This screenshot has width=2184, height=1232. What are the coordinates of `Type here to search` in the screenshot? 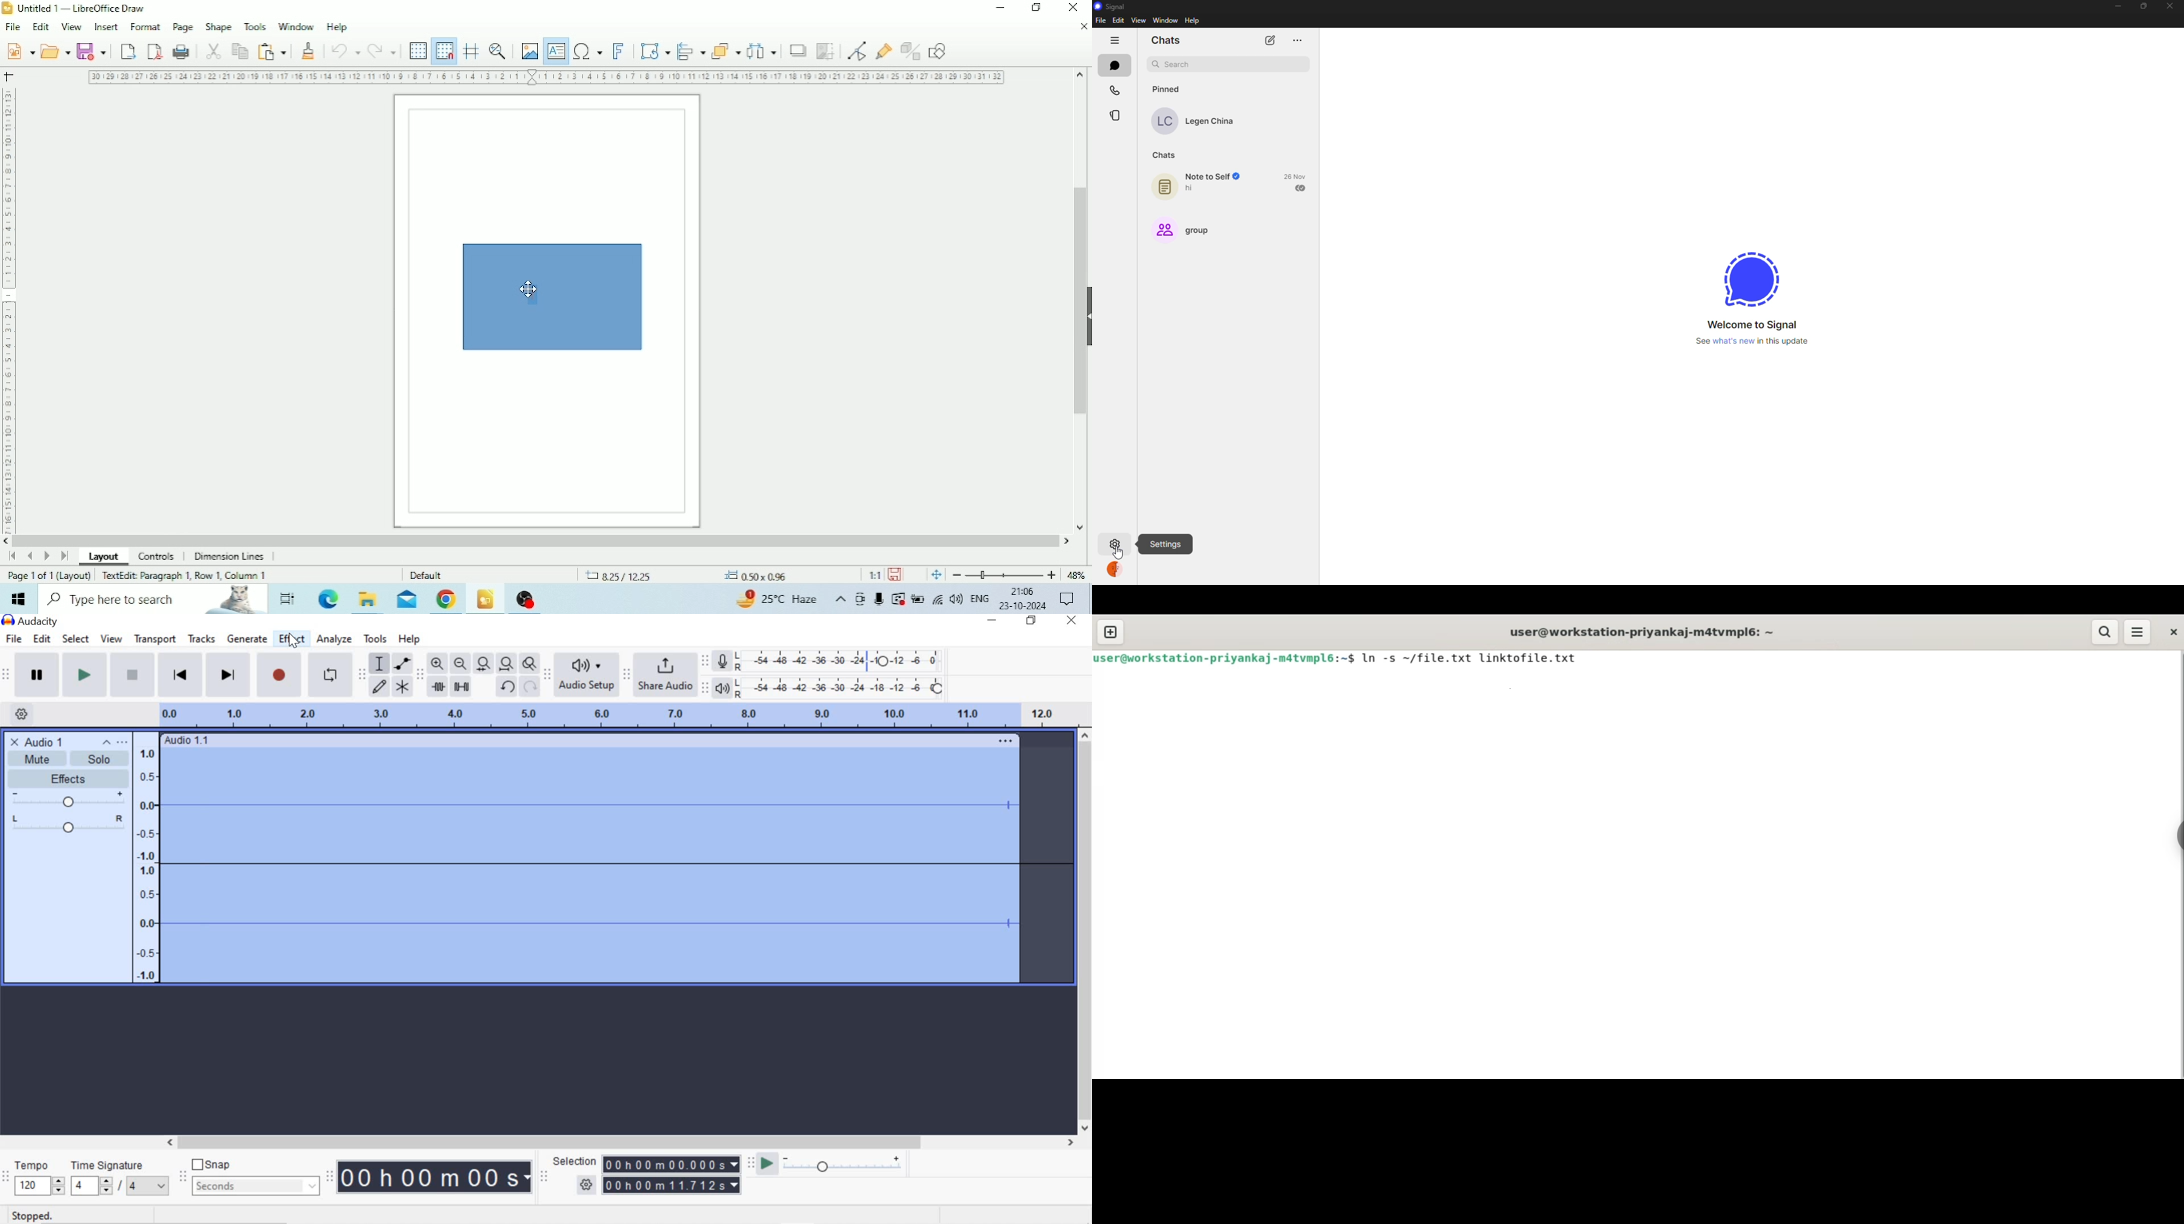 It's located at (152, 600).